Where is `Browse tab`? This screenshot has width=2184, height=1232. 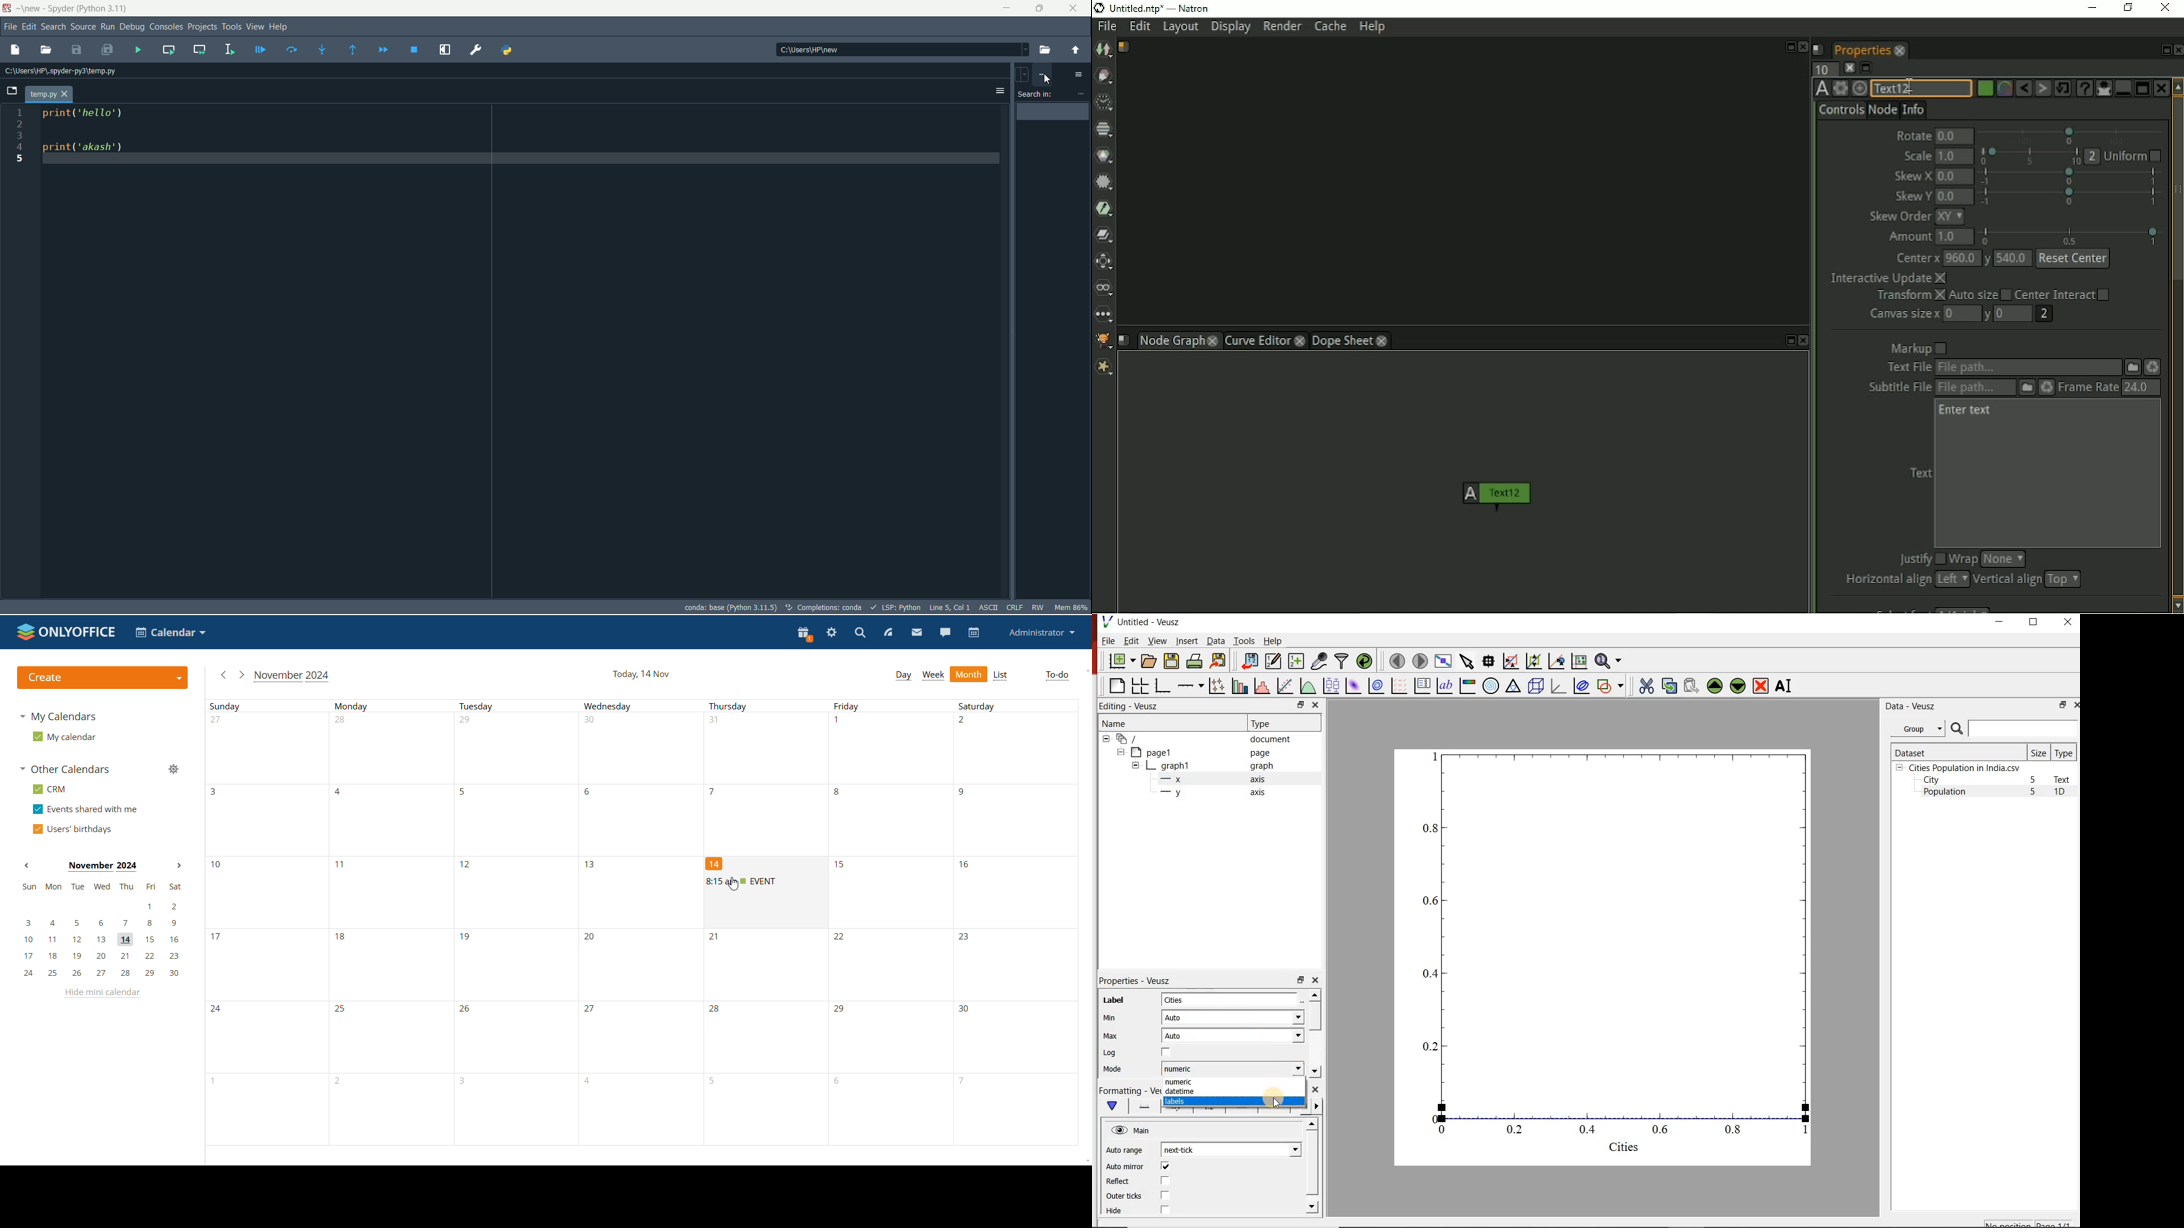
Browse tab is located at coordinates (15, 91).